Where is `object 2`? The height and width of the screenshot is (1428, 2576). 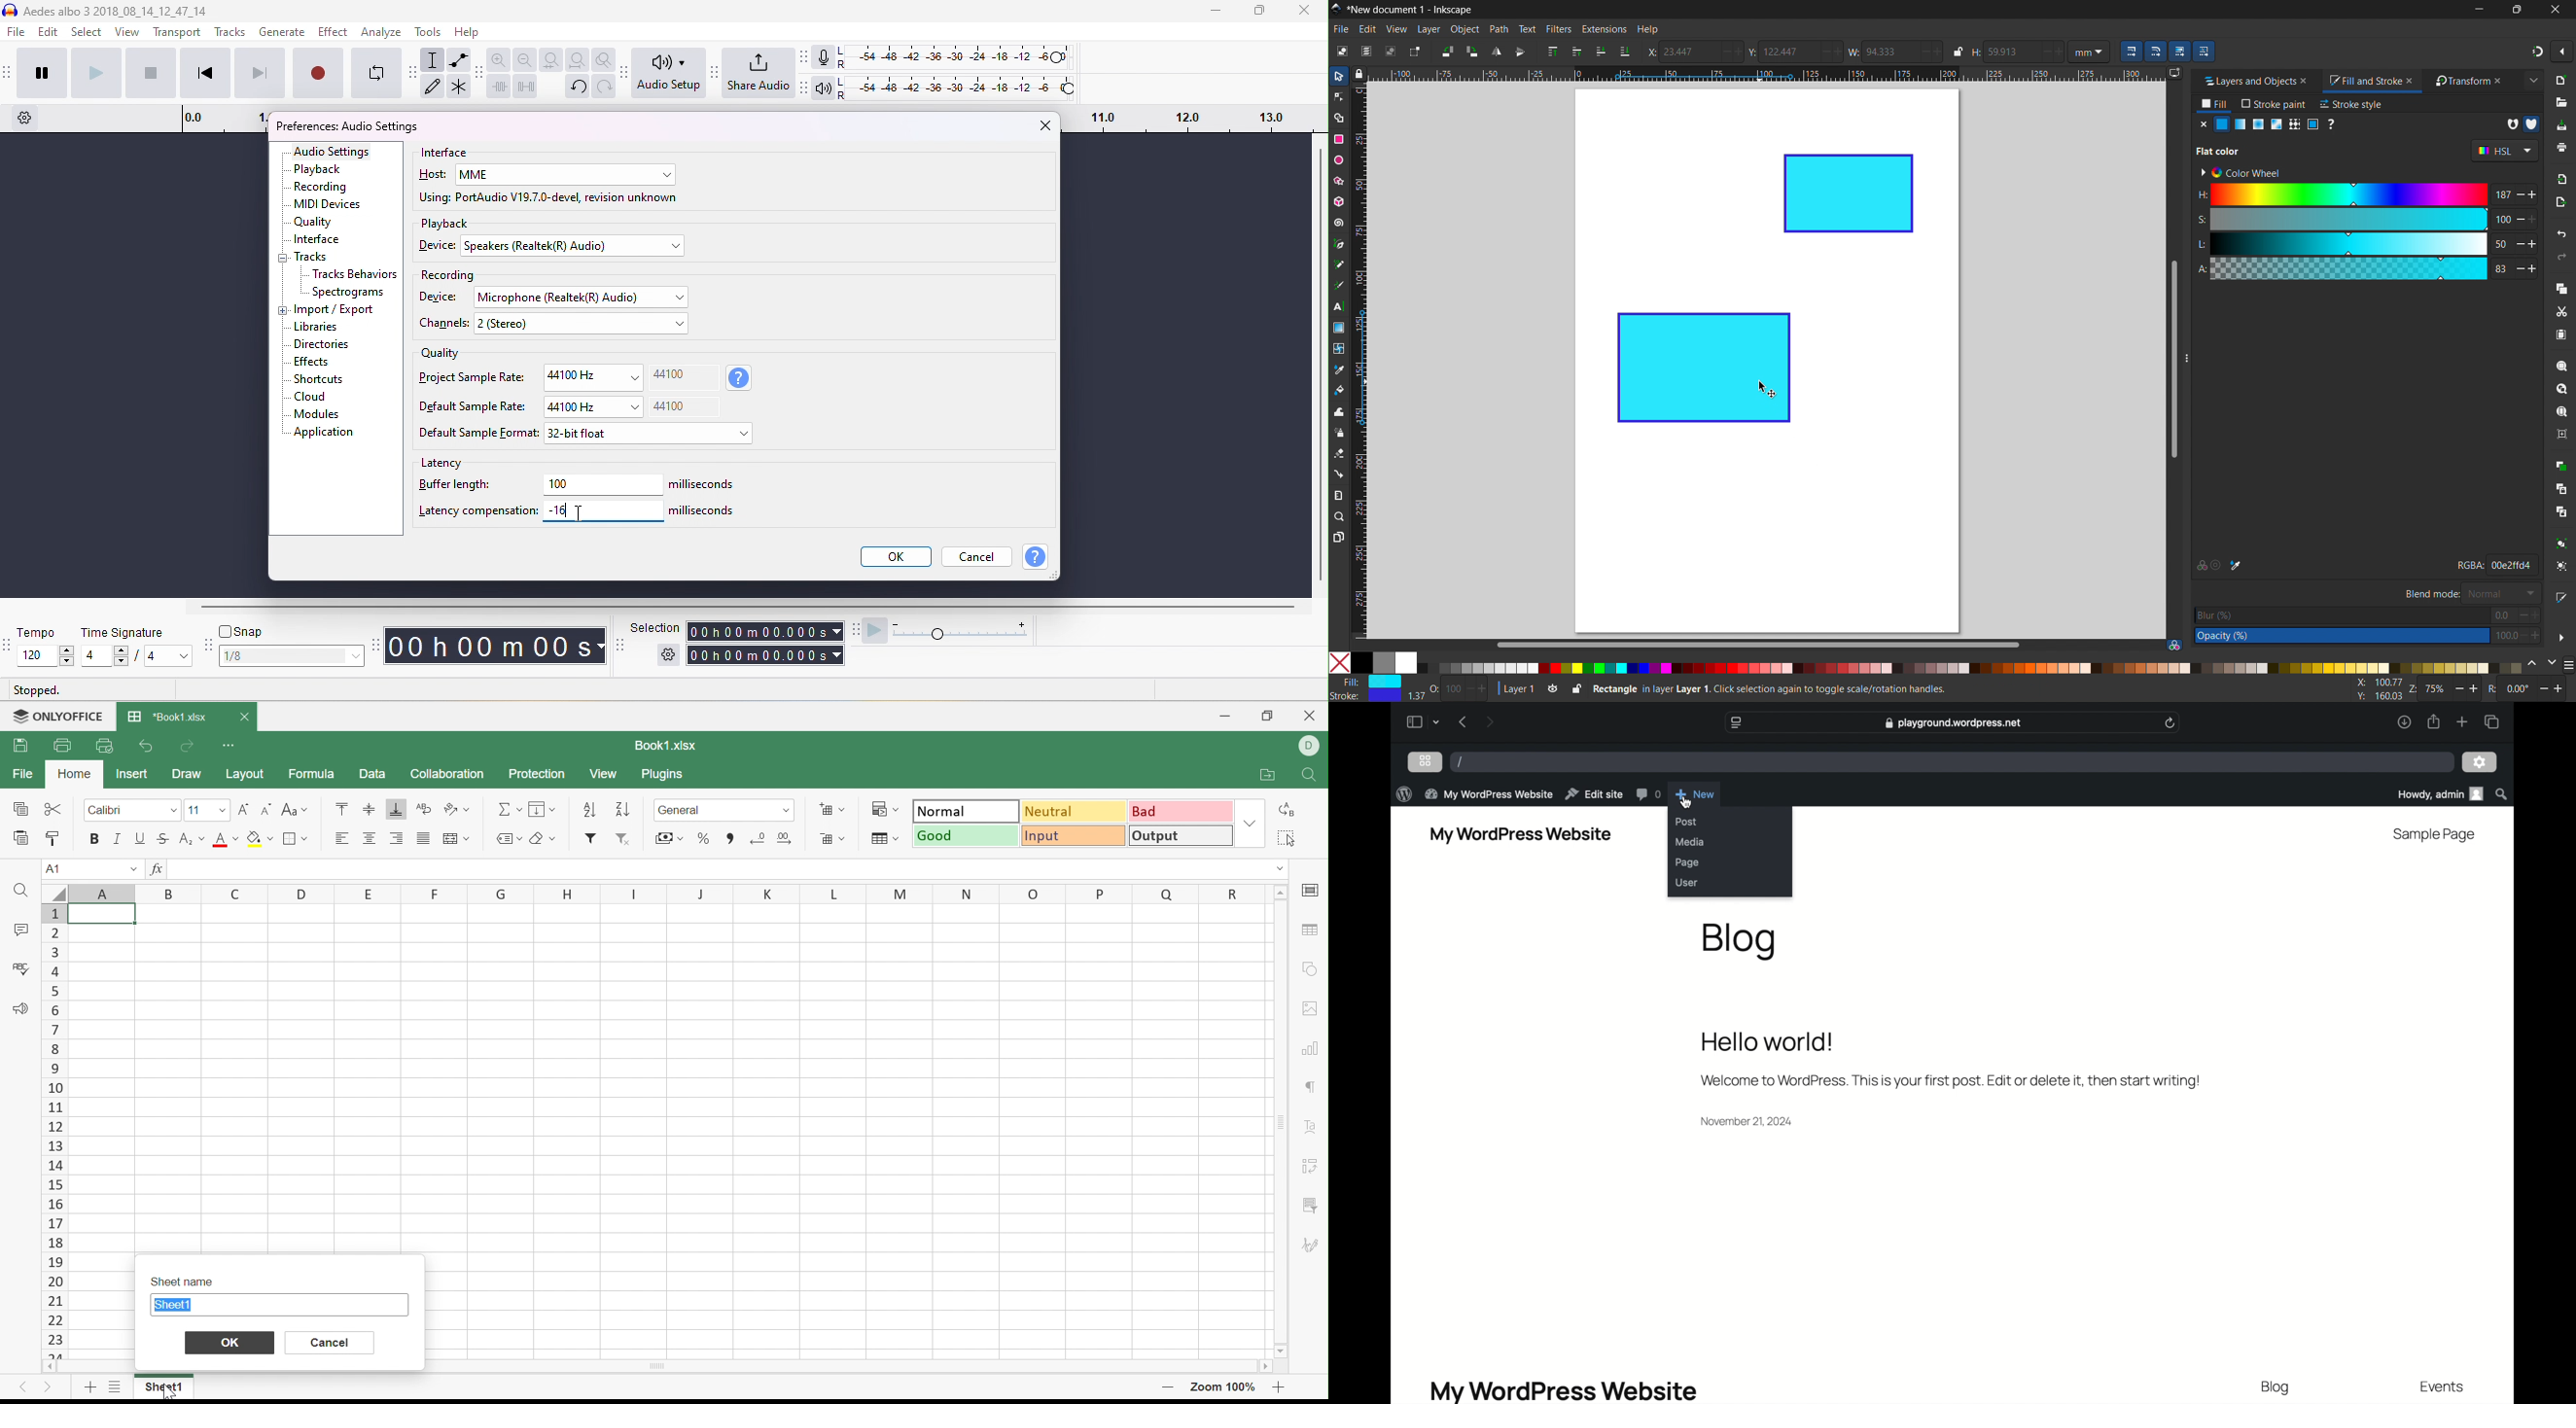
object 2 is located at coordinates (1849, 194).